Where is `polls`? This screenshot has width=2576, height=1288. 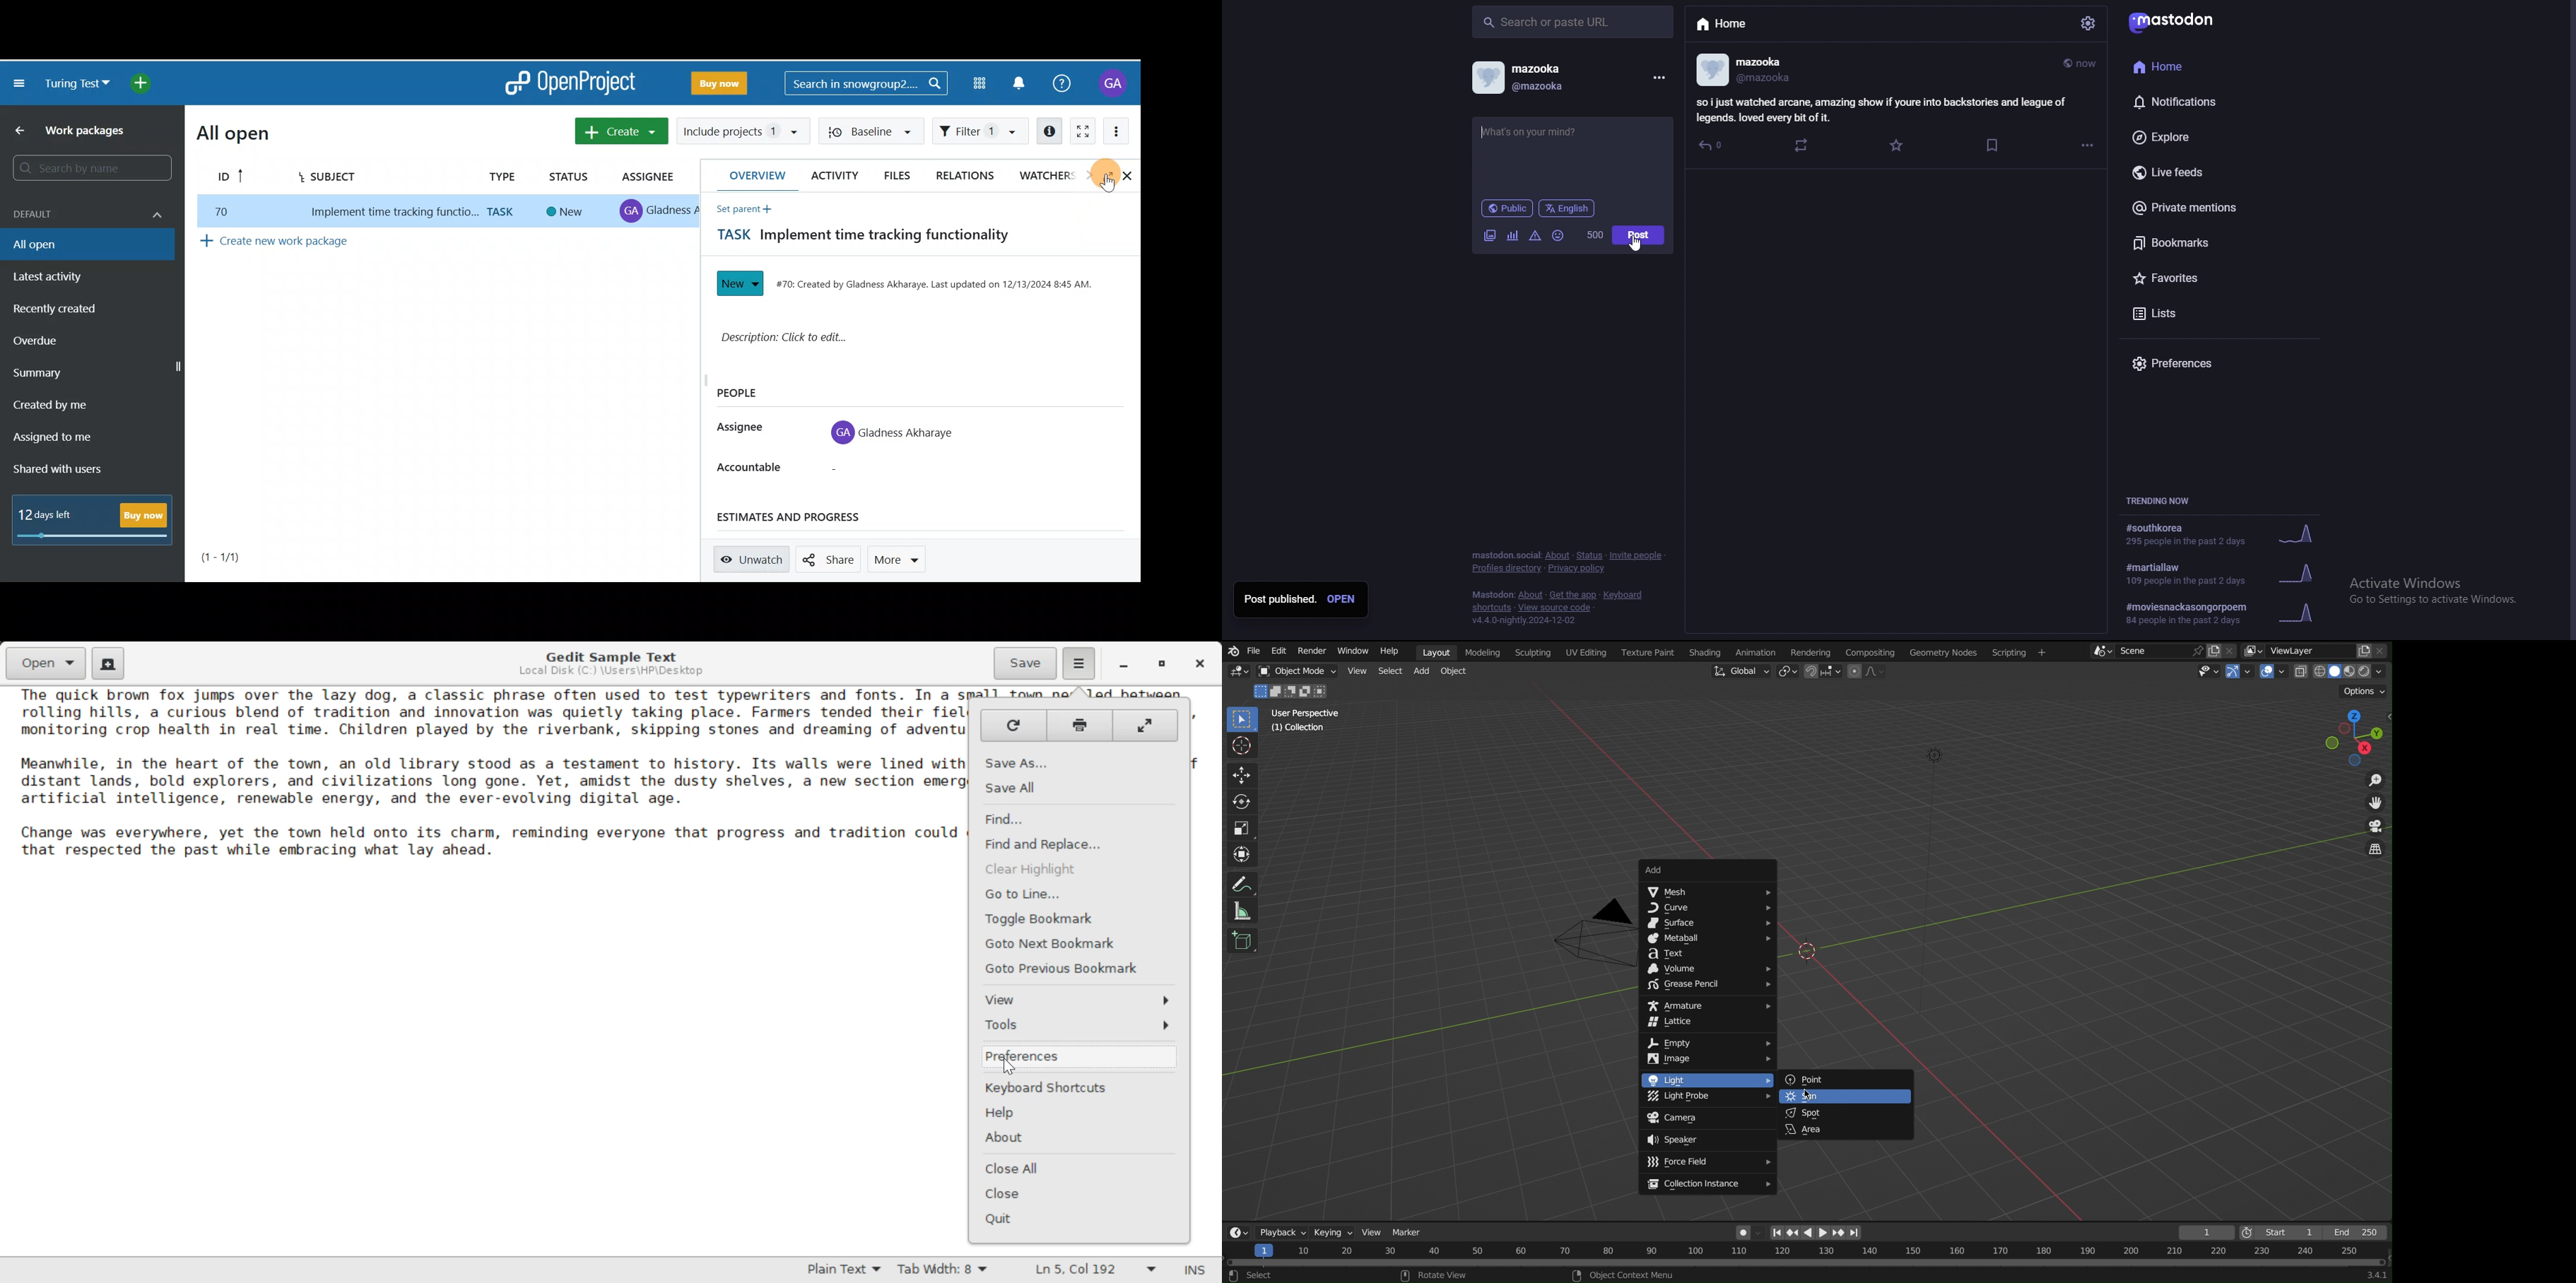
polls is located at coordinates (1512, 236).